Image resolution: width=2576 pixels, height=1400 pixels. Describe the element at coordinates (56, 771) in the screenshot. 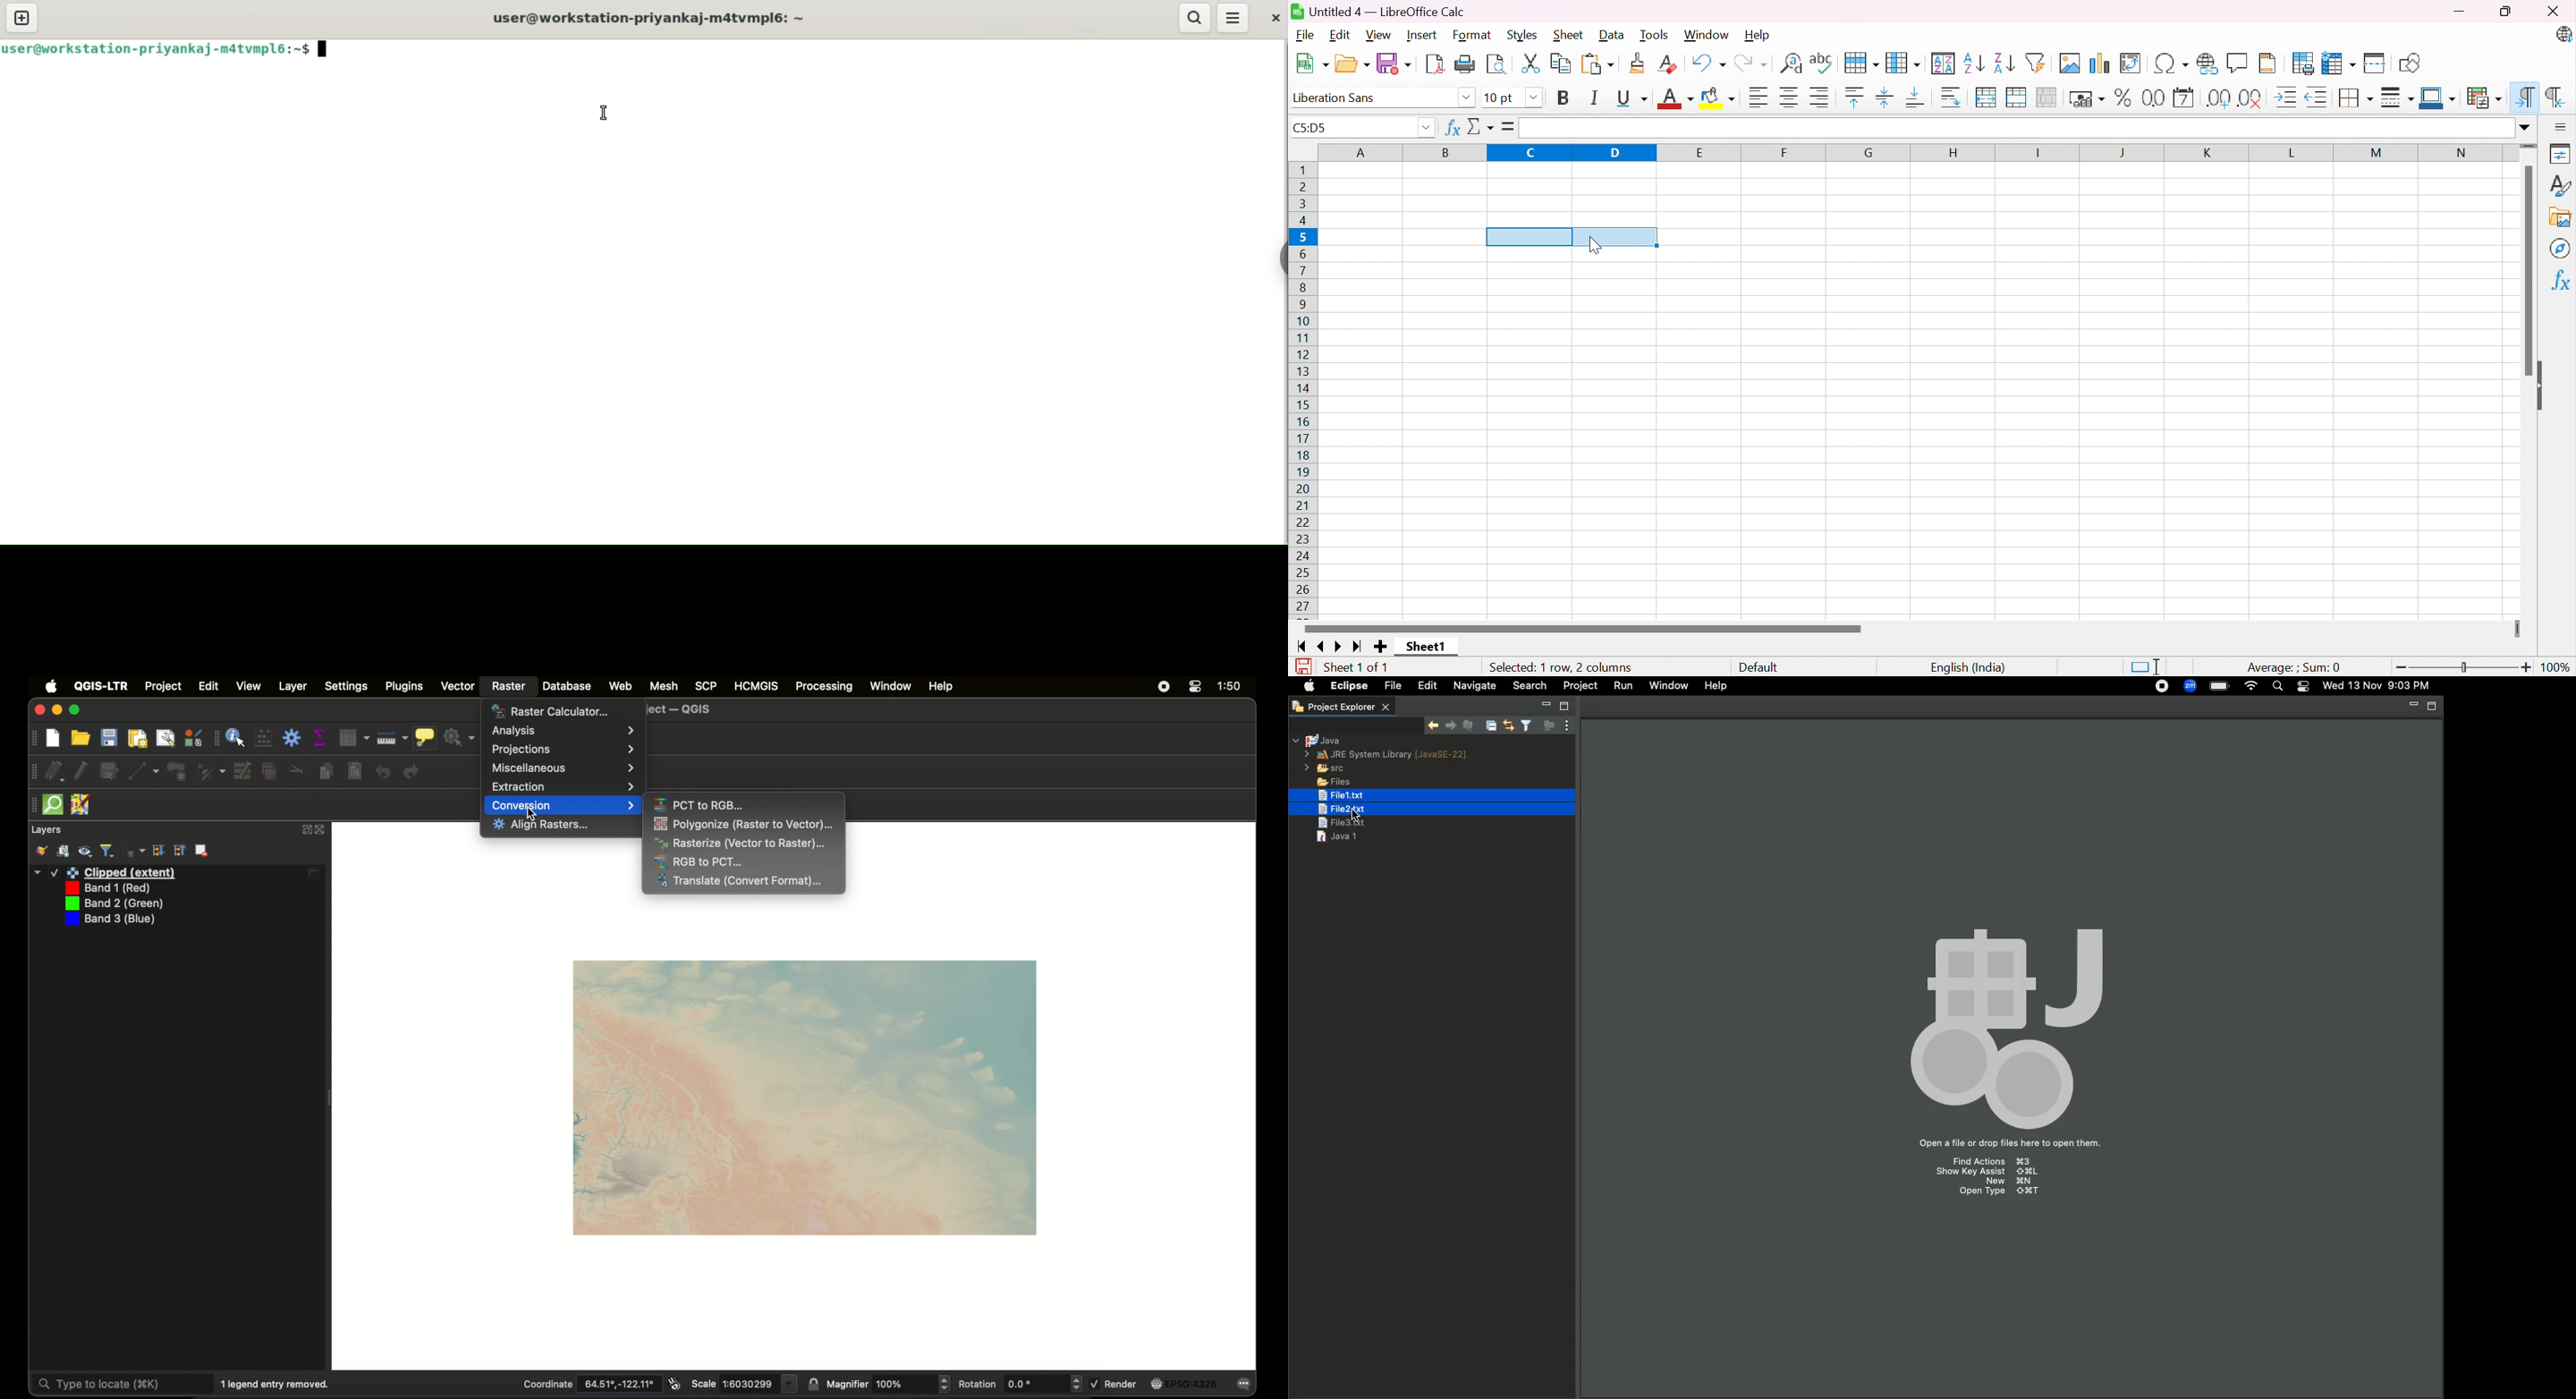

I see `current edits` at that location.